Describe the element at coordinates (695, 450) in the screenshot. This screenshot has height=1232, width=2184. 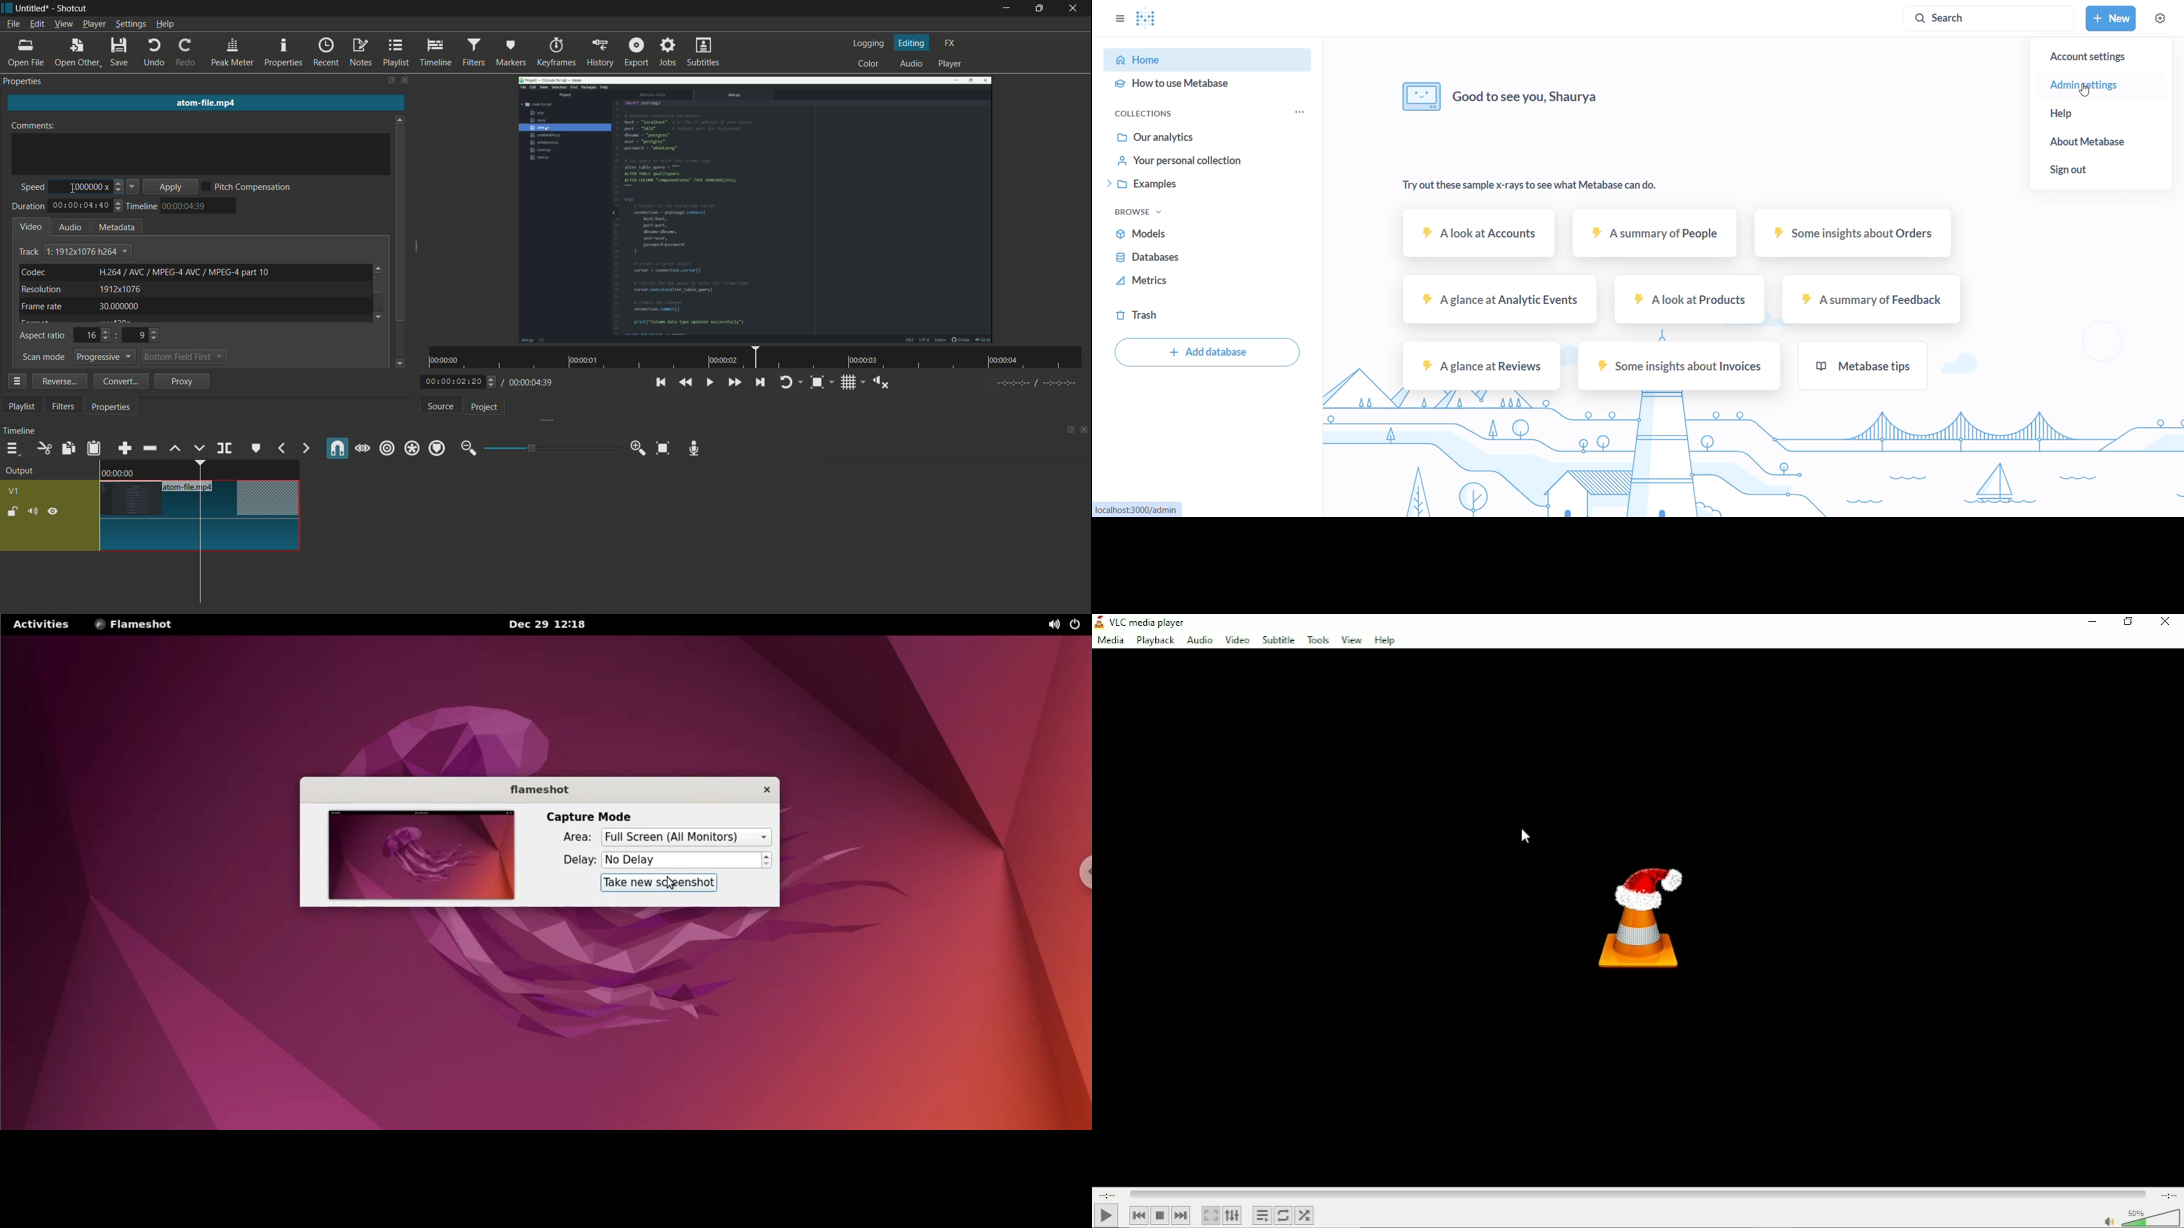
I see `record audio` at that location.